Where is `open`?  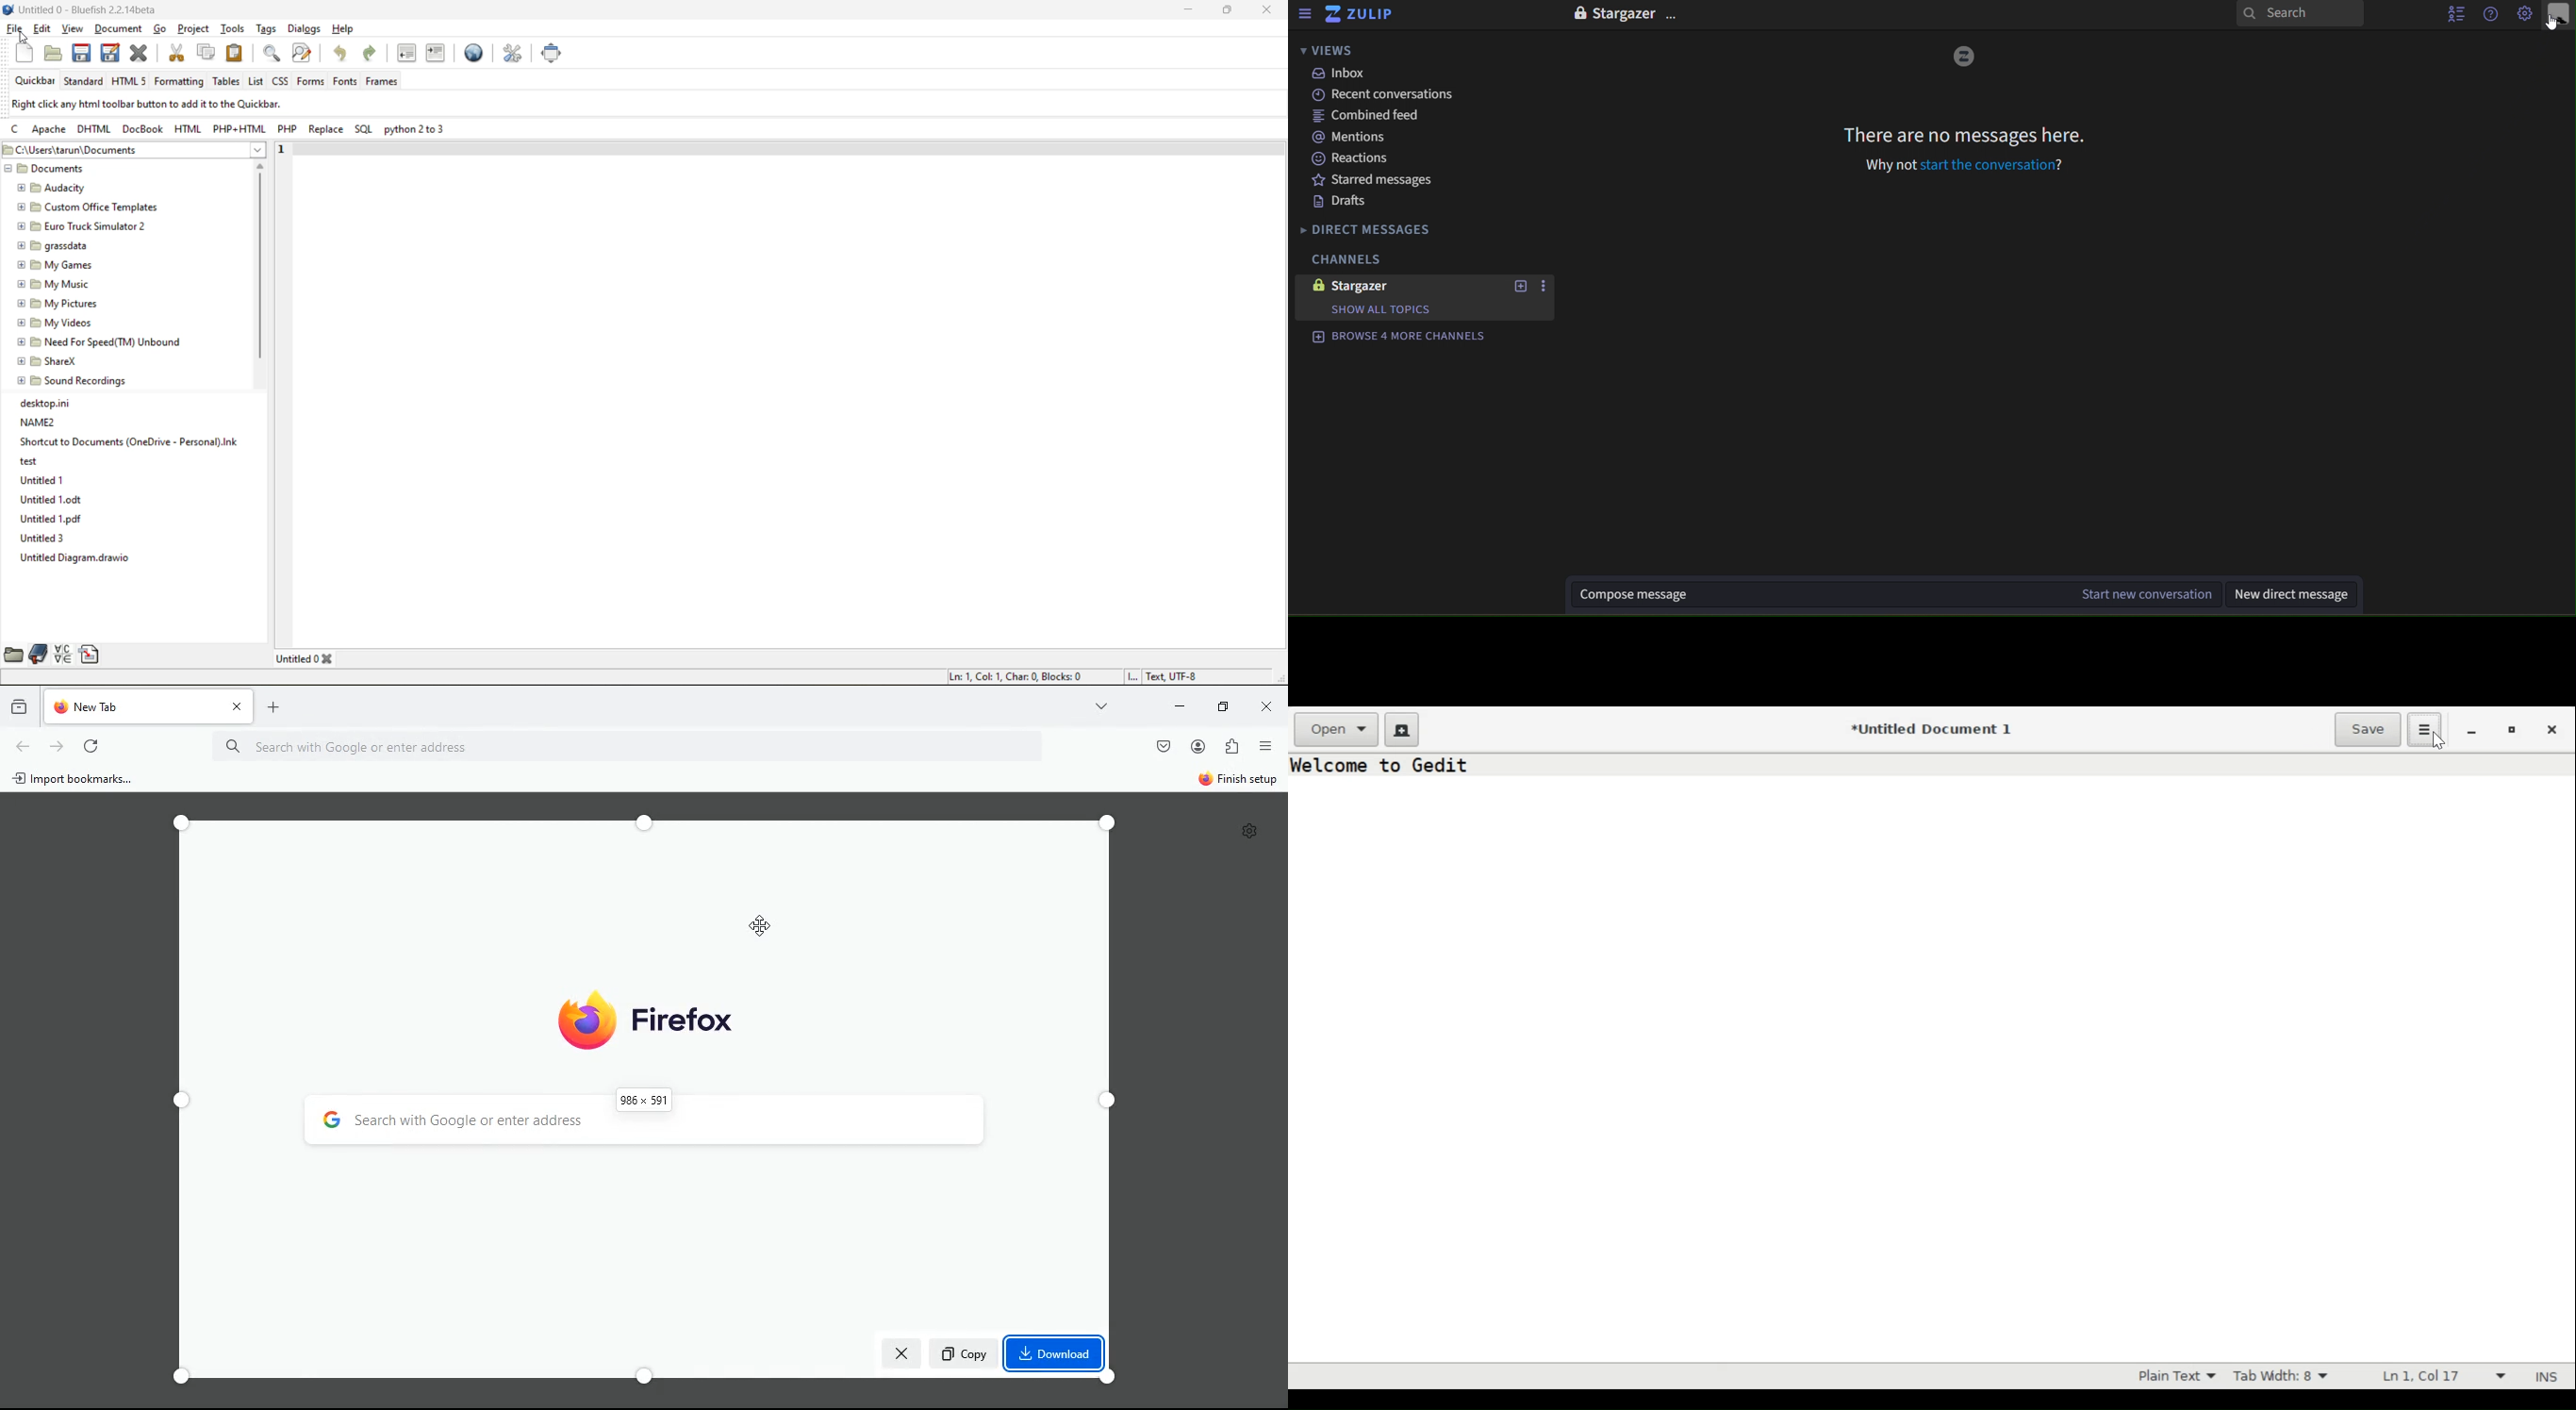 open is located at coordinates (53, 56).